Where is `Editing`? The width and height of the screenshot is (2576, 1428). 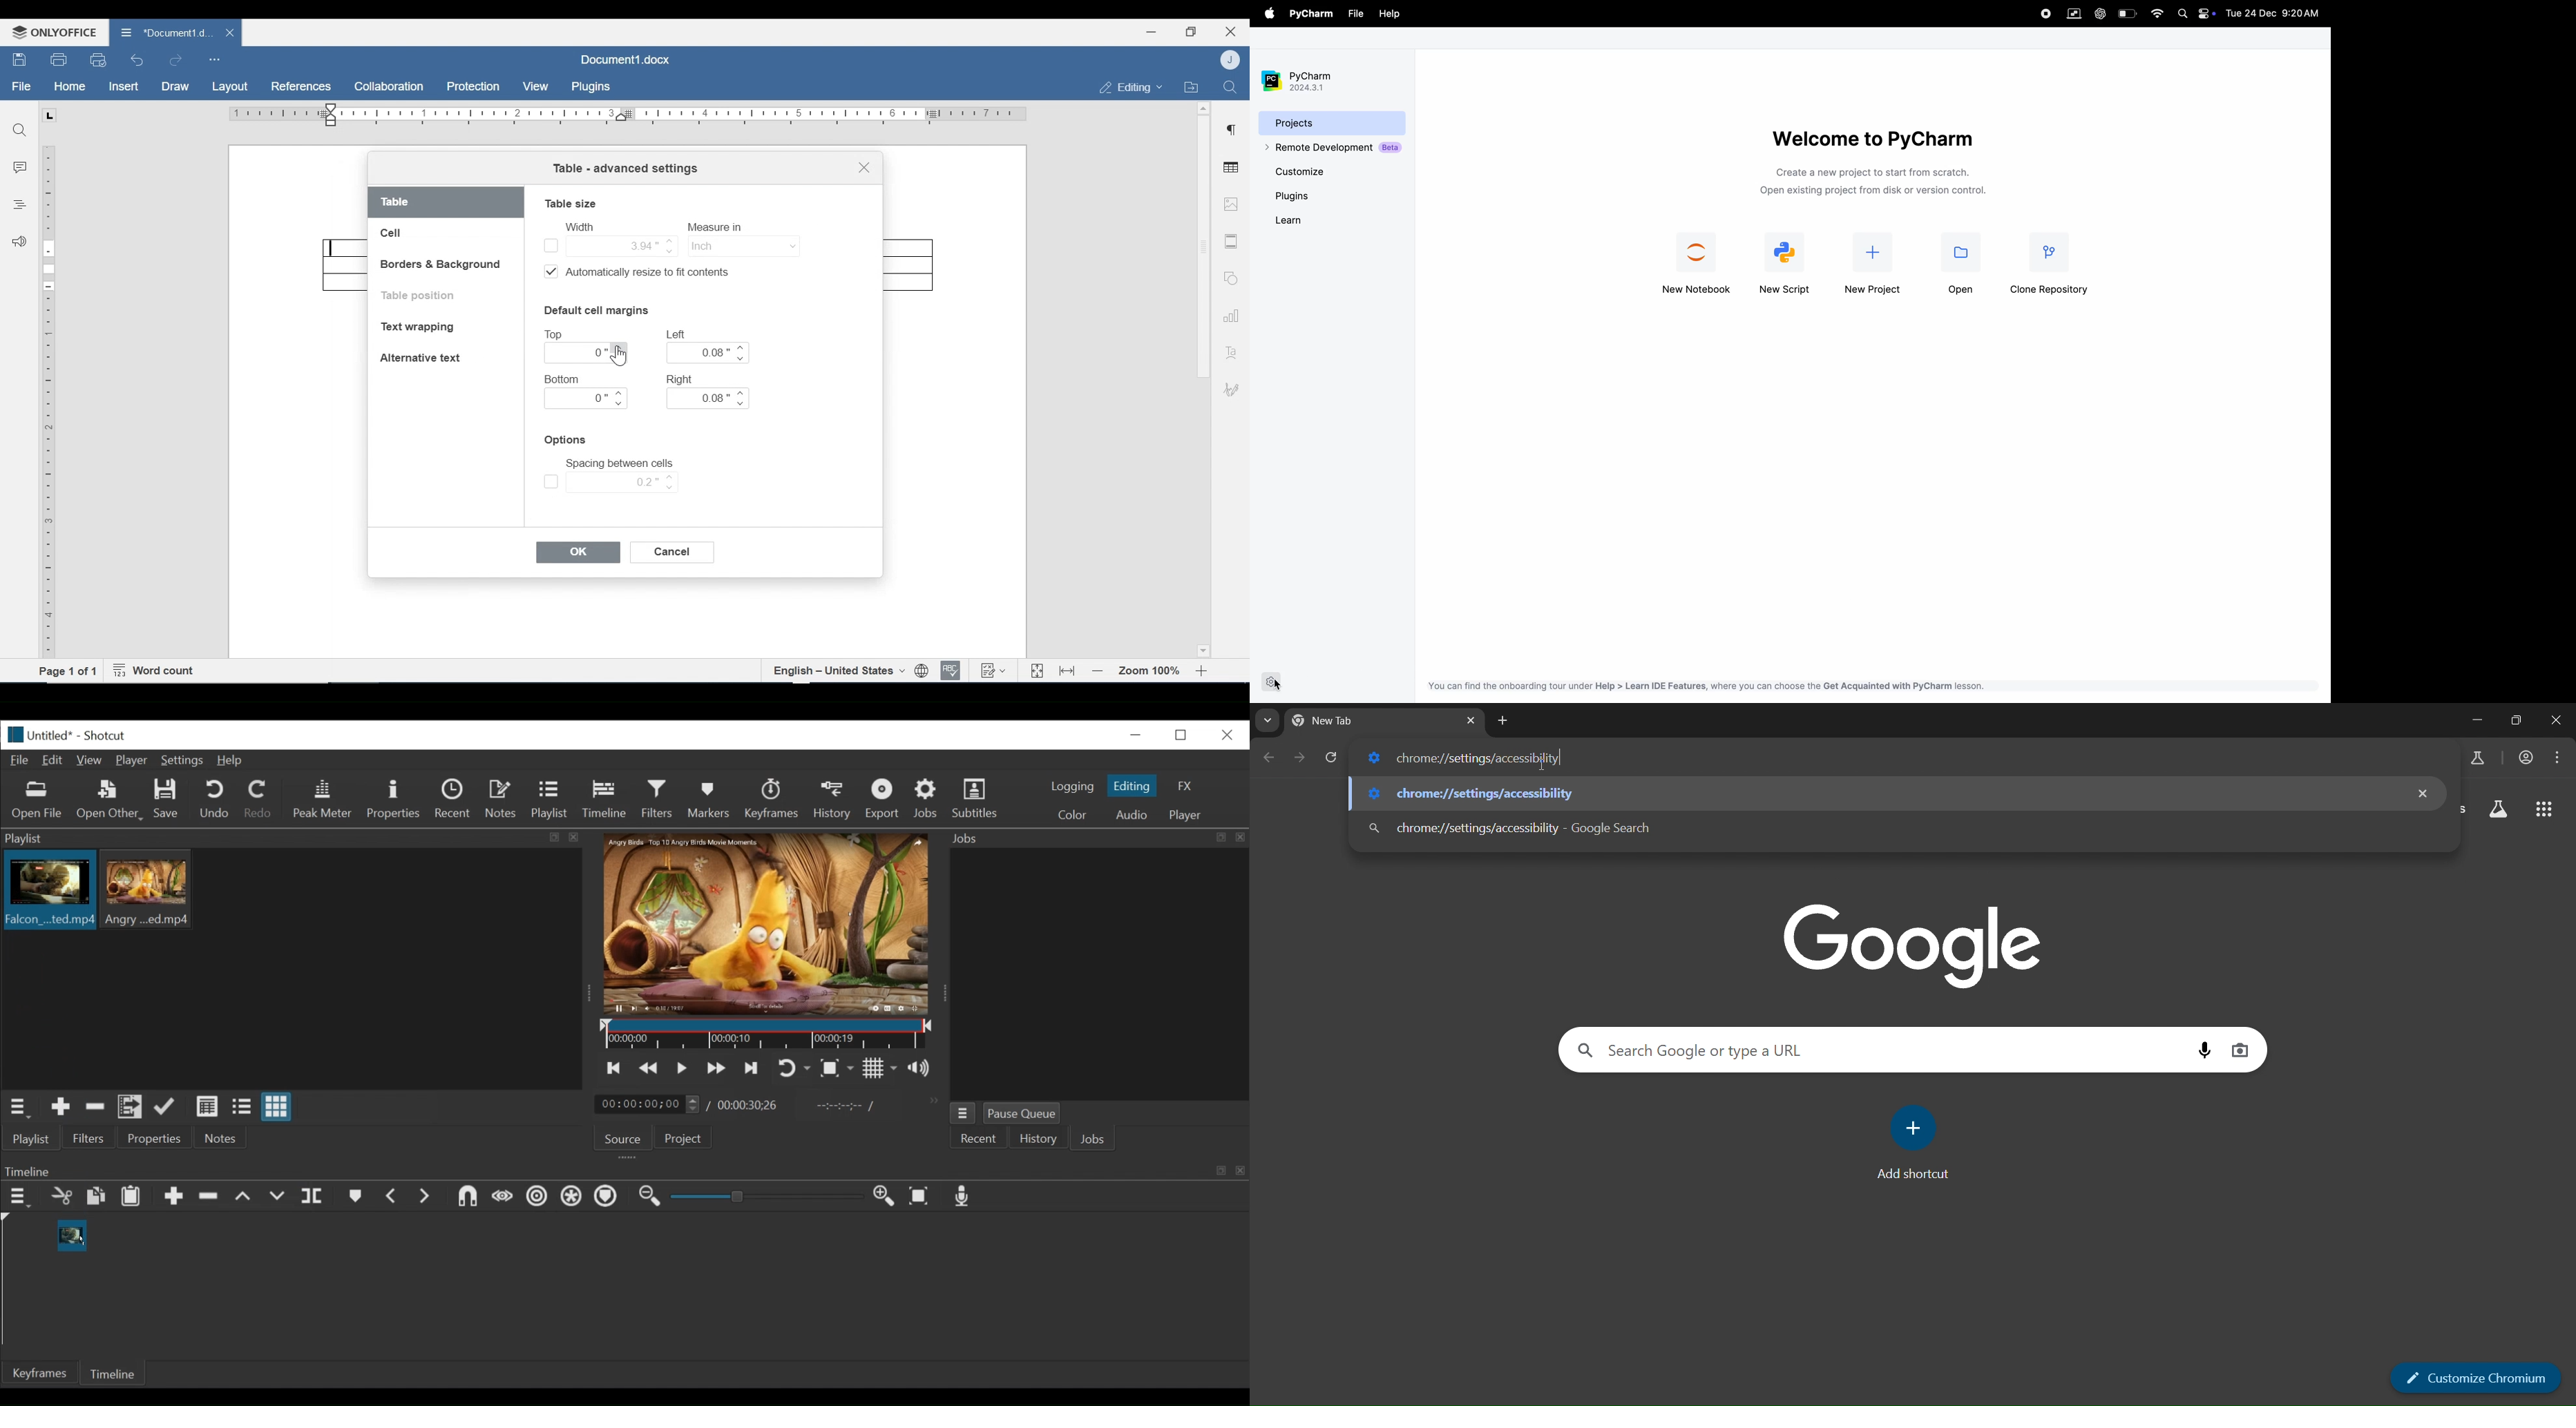
Editing is located at coordinates (1134, 786).